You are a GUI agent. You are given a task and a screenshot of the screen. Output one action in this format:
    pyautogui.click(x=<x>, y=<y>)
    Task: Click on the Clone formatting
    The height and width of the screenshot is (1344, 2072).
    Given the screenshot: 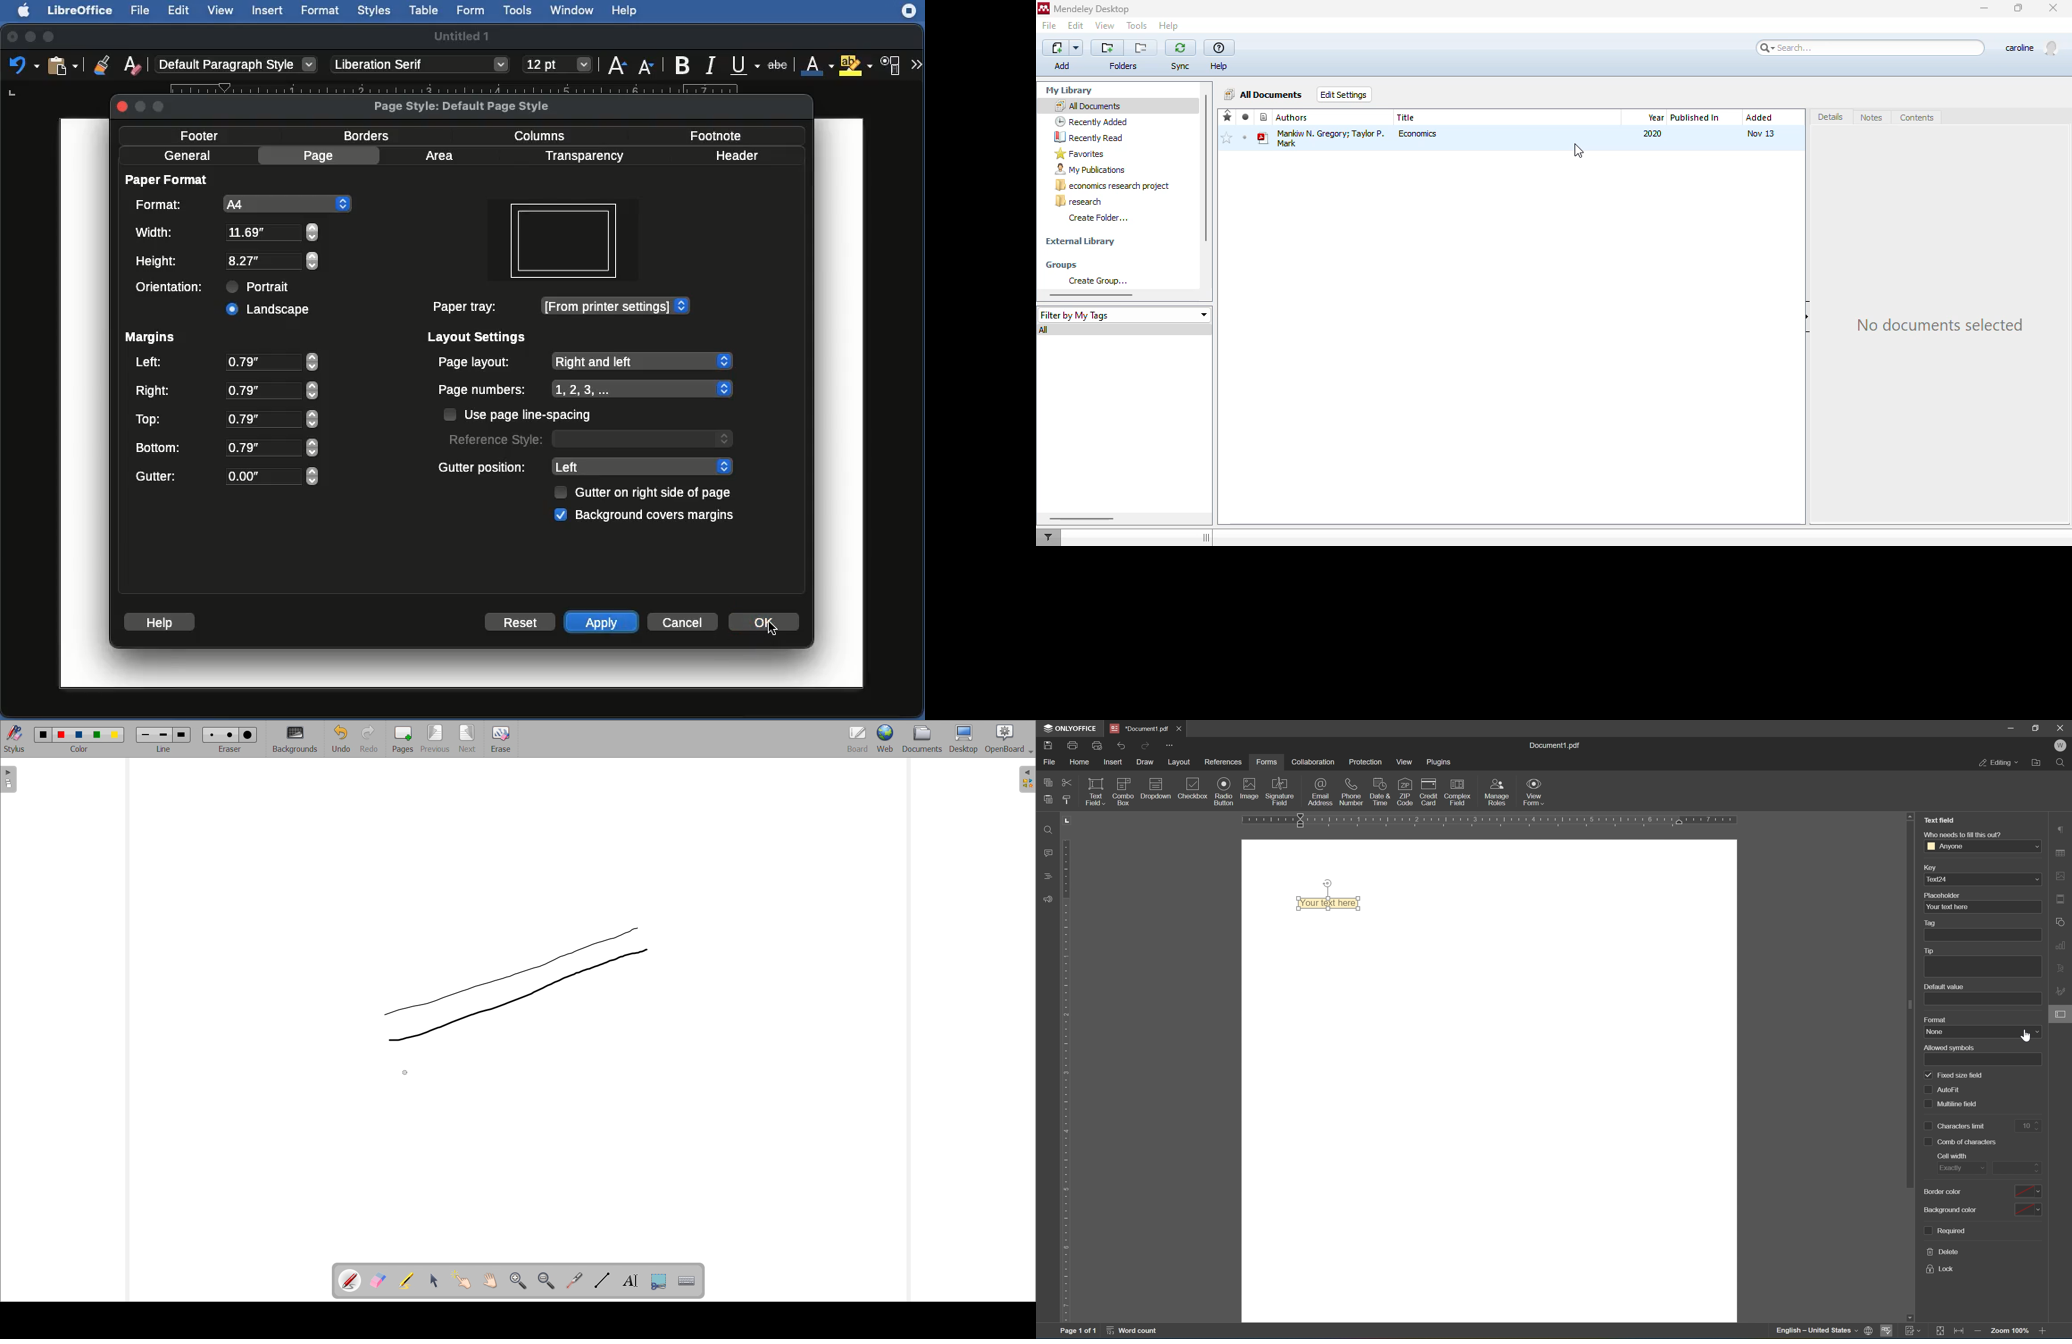 What is the action you would take?
    pyautogui.click(x=101, y=64)
    